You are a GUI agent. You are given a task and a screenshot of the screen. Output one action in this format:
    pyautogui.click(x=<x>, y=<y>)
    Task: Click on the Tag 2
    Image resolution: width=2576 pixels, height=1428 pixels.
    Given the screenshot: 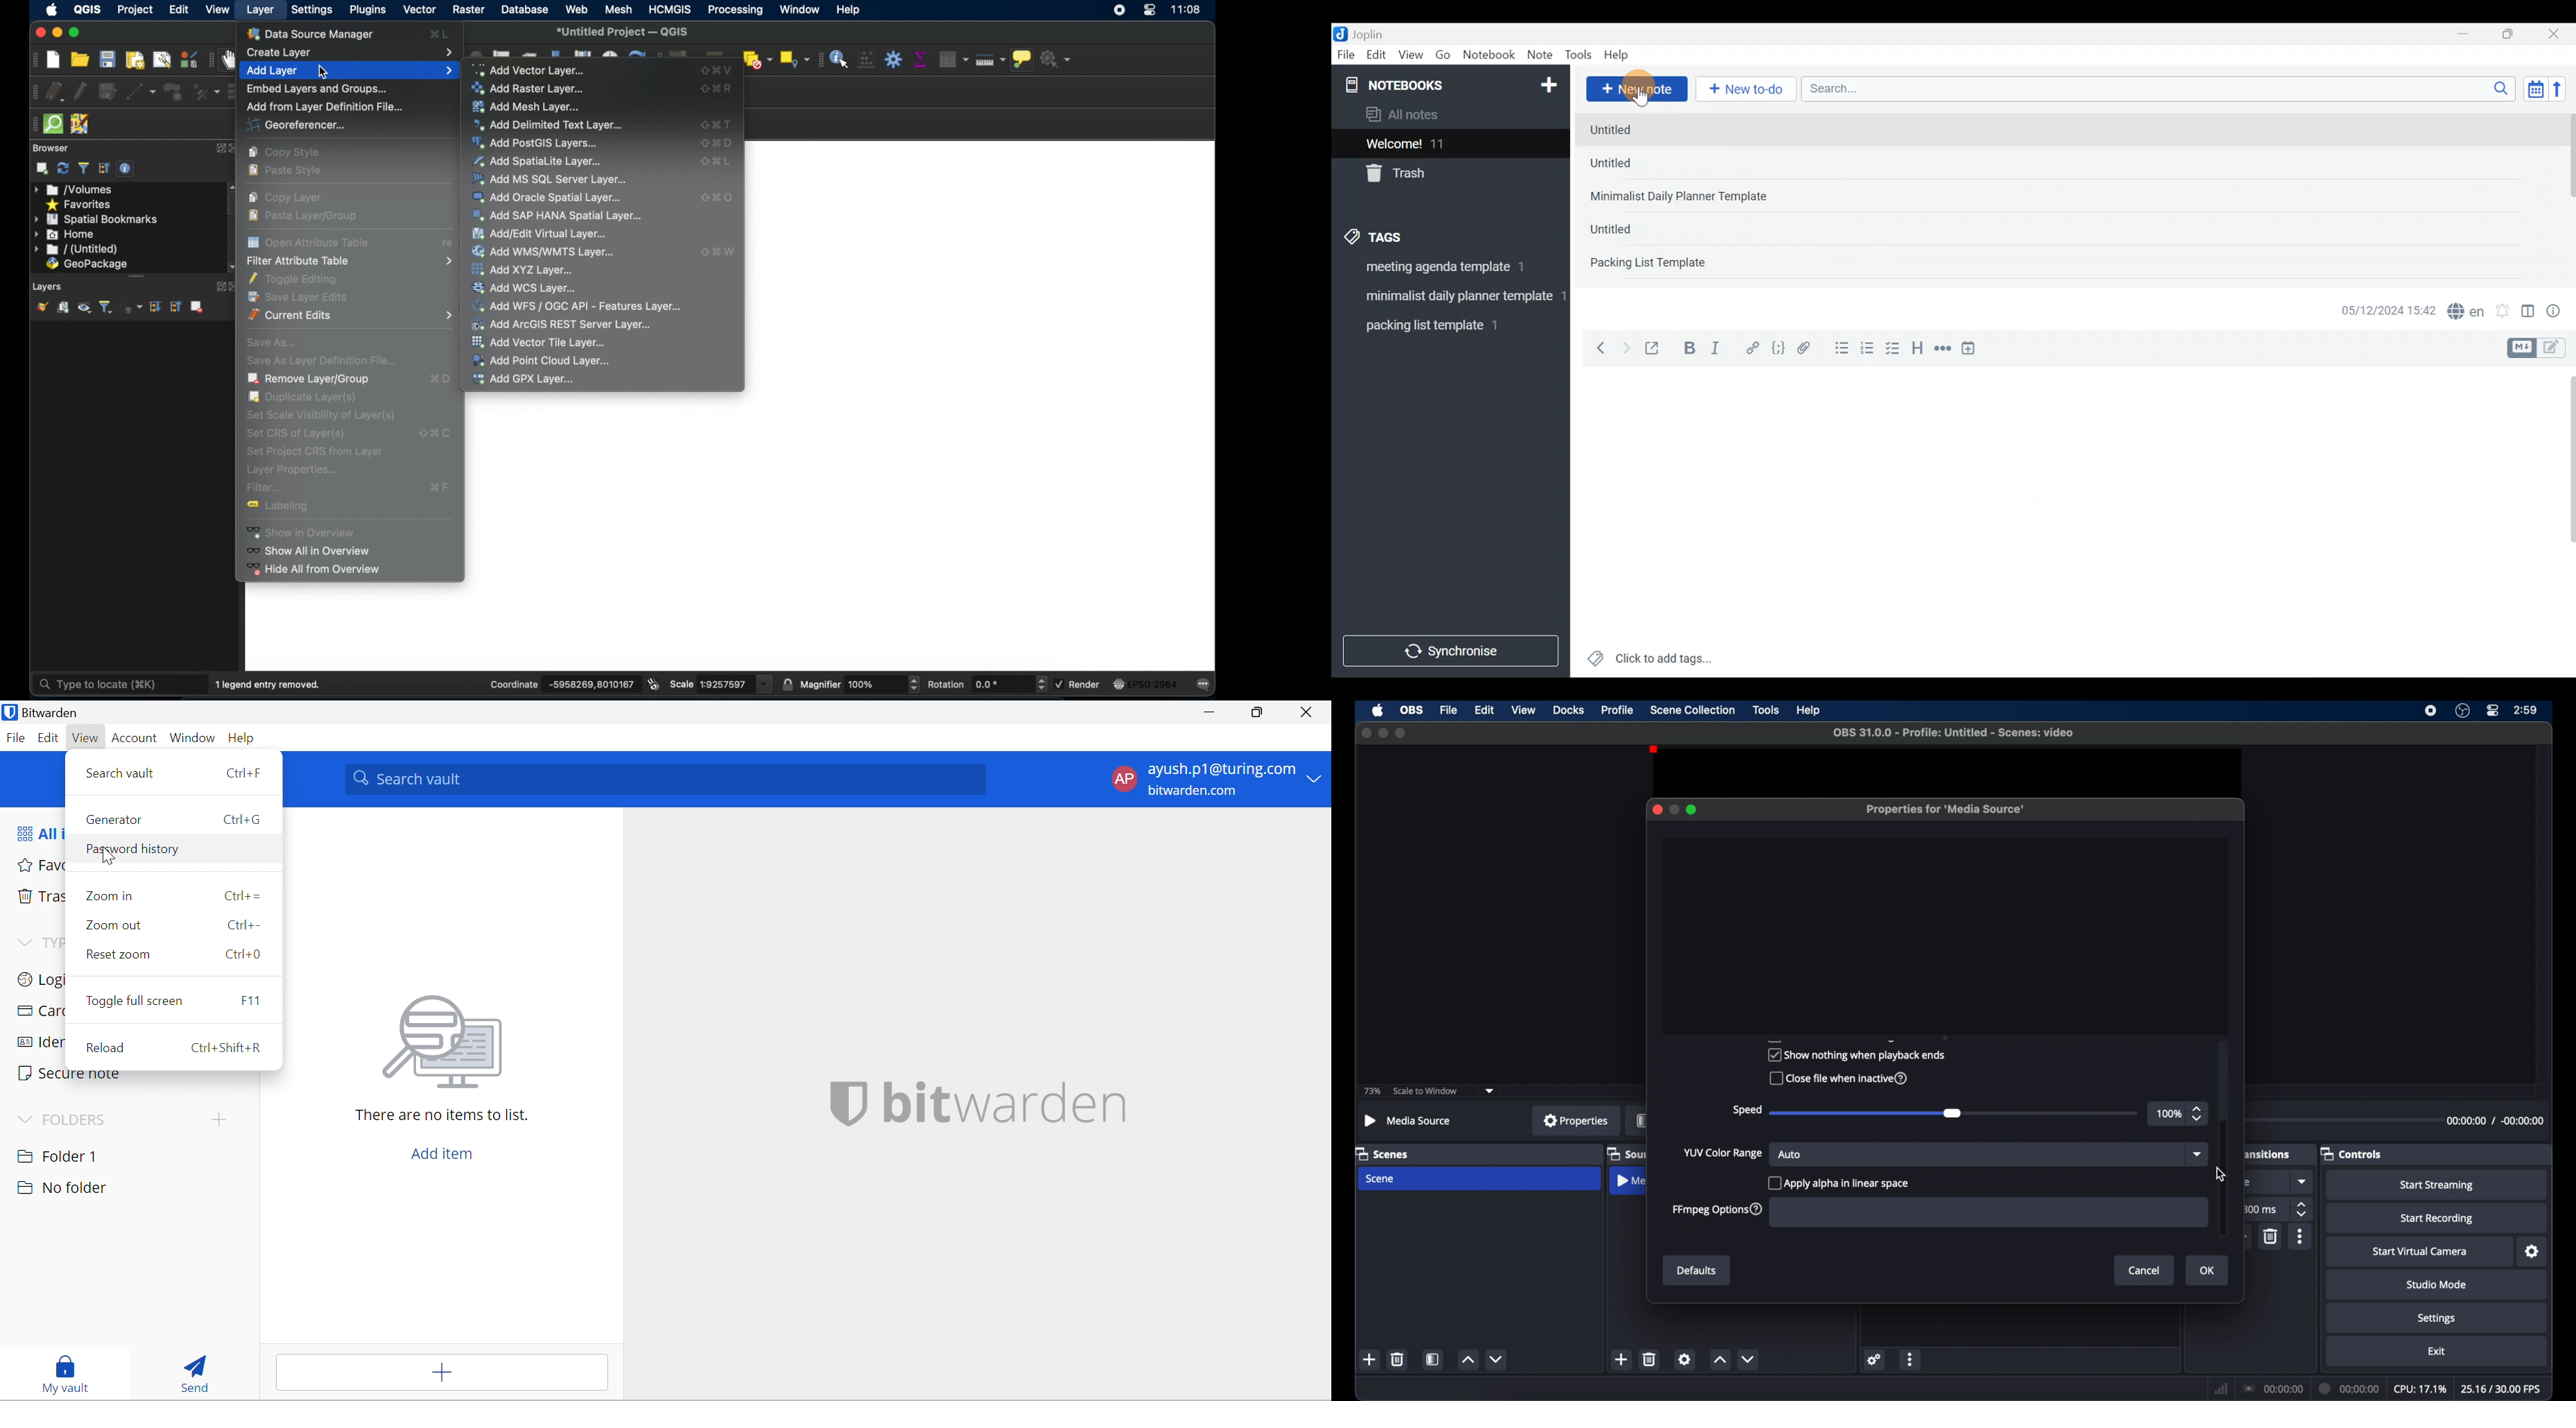 What is the action you would take?
    pyautogui.click(x=1445, y=298)
    